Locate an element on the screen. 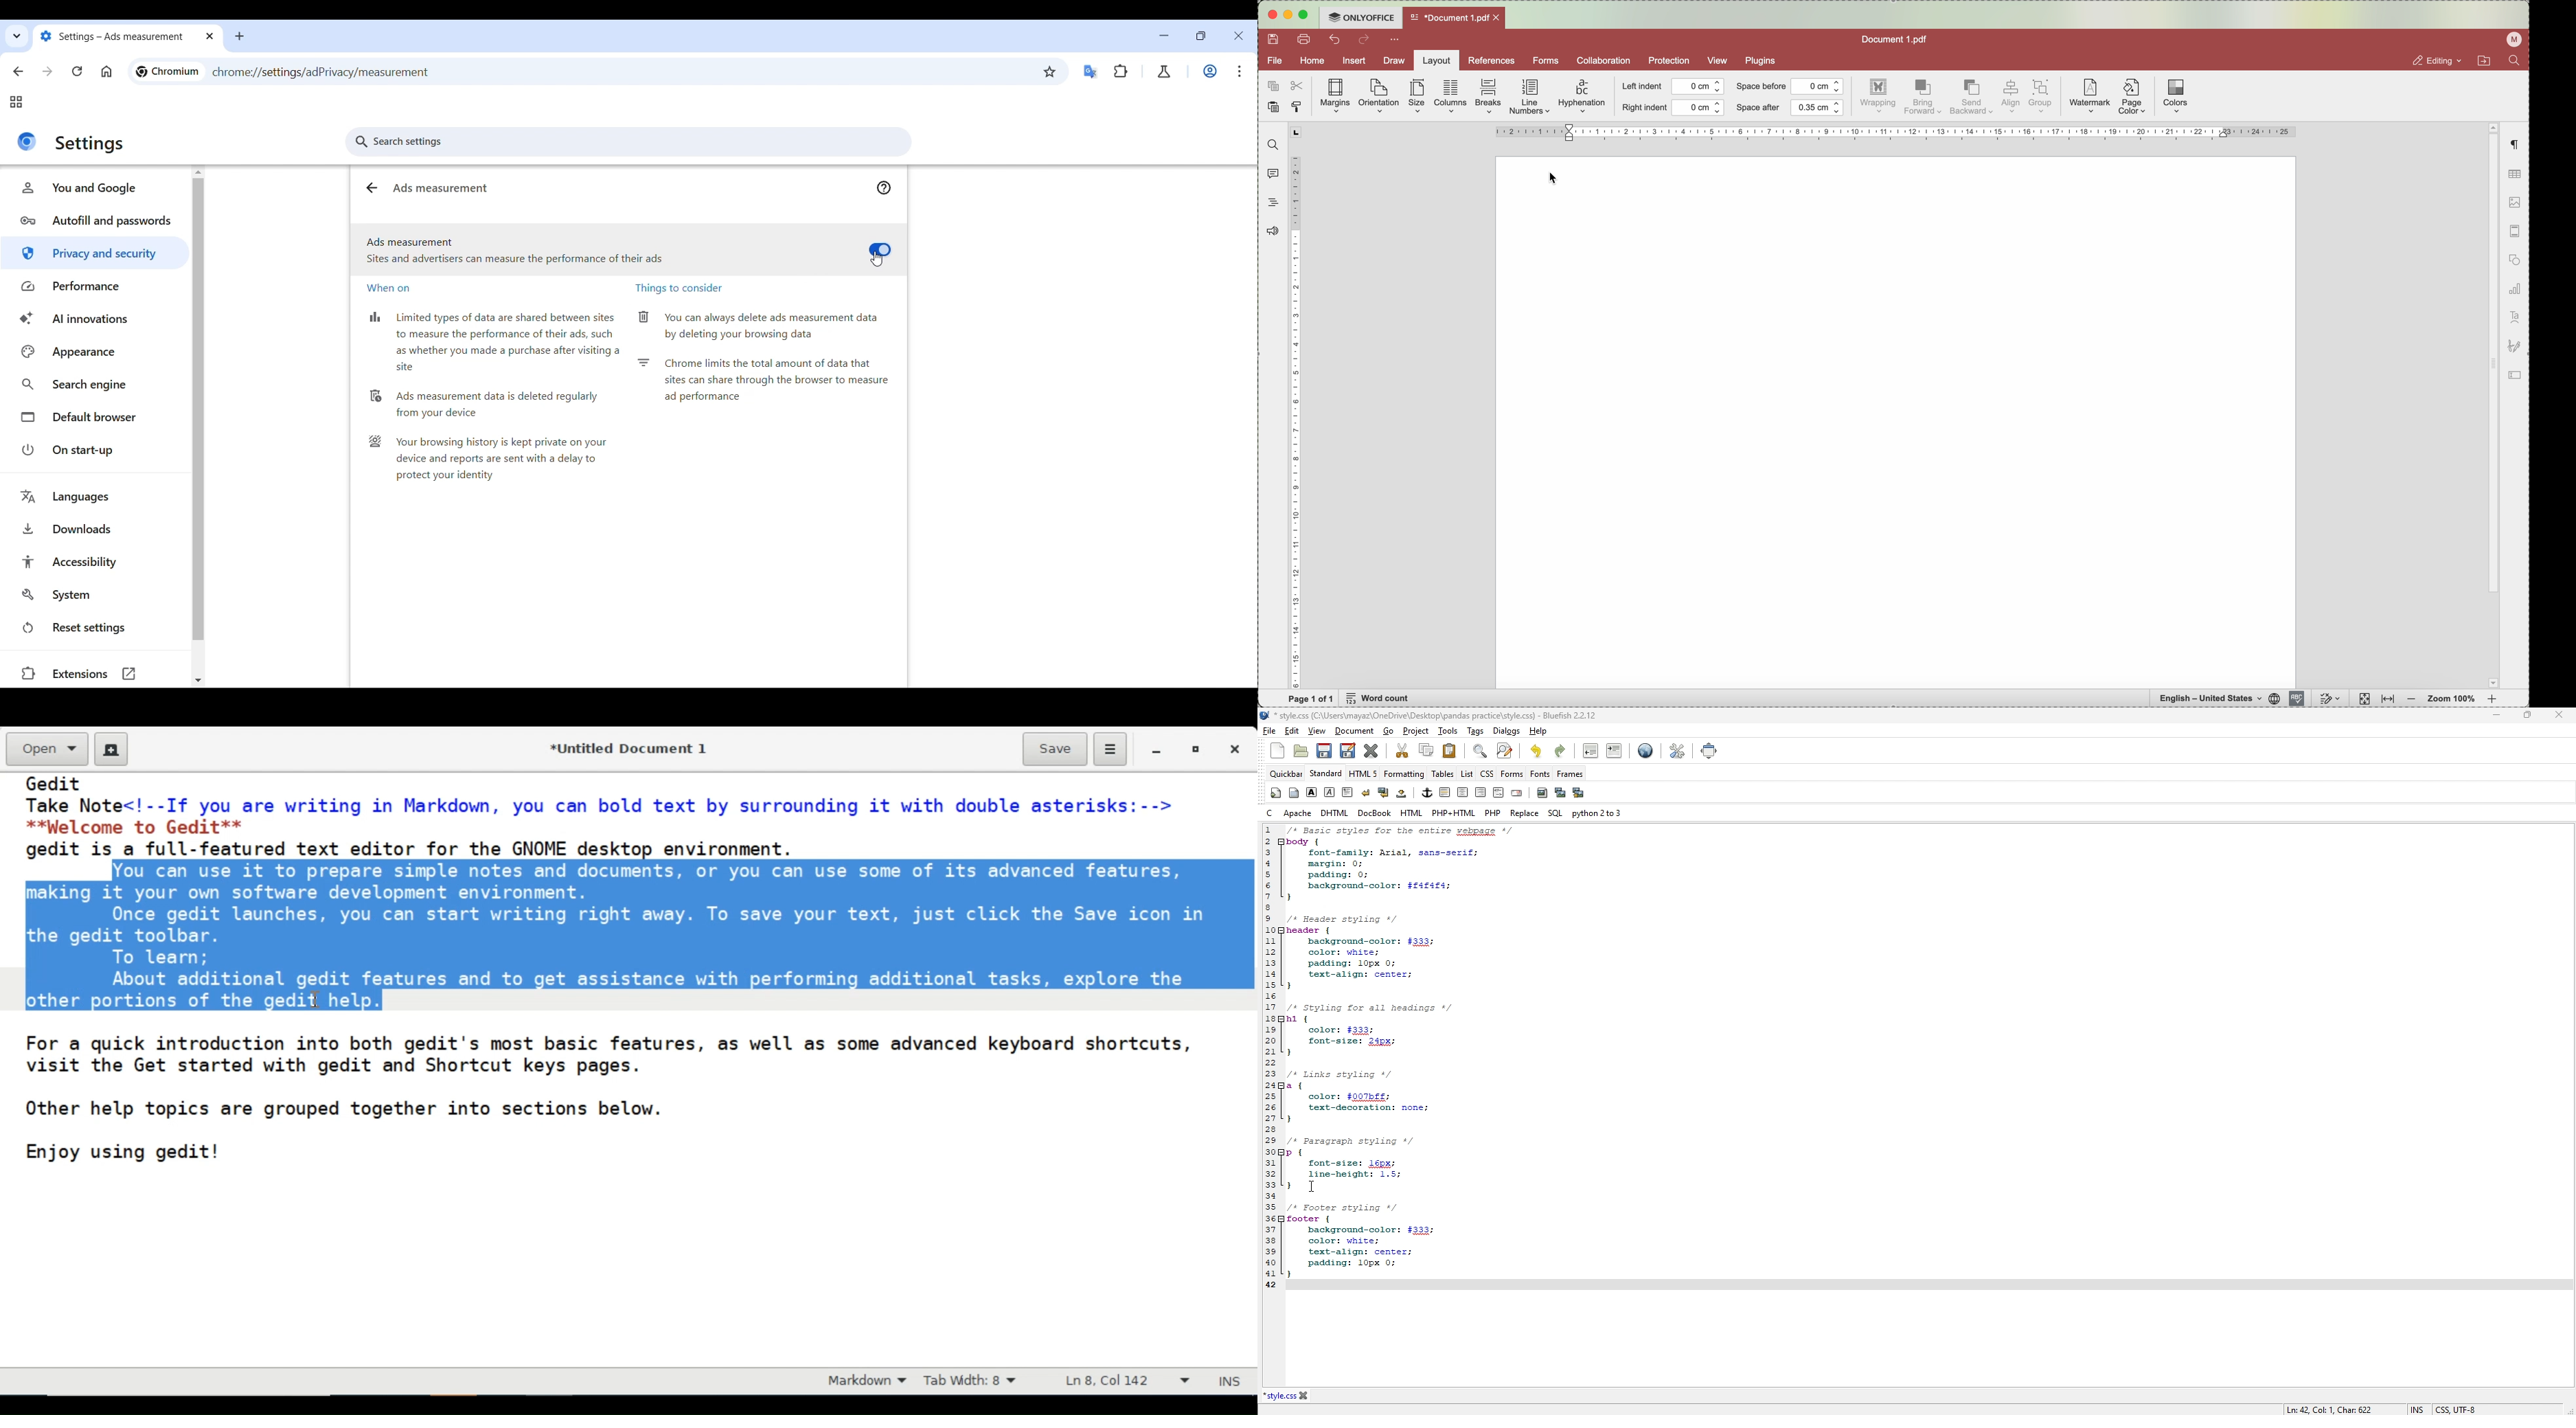 This screenshot has height=1428, width=2576. fit to page is located at coordinates (2363, 698).